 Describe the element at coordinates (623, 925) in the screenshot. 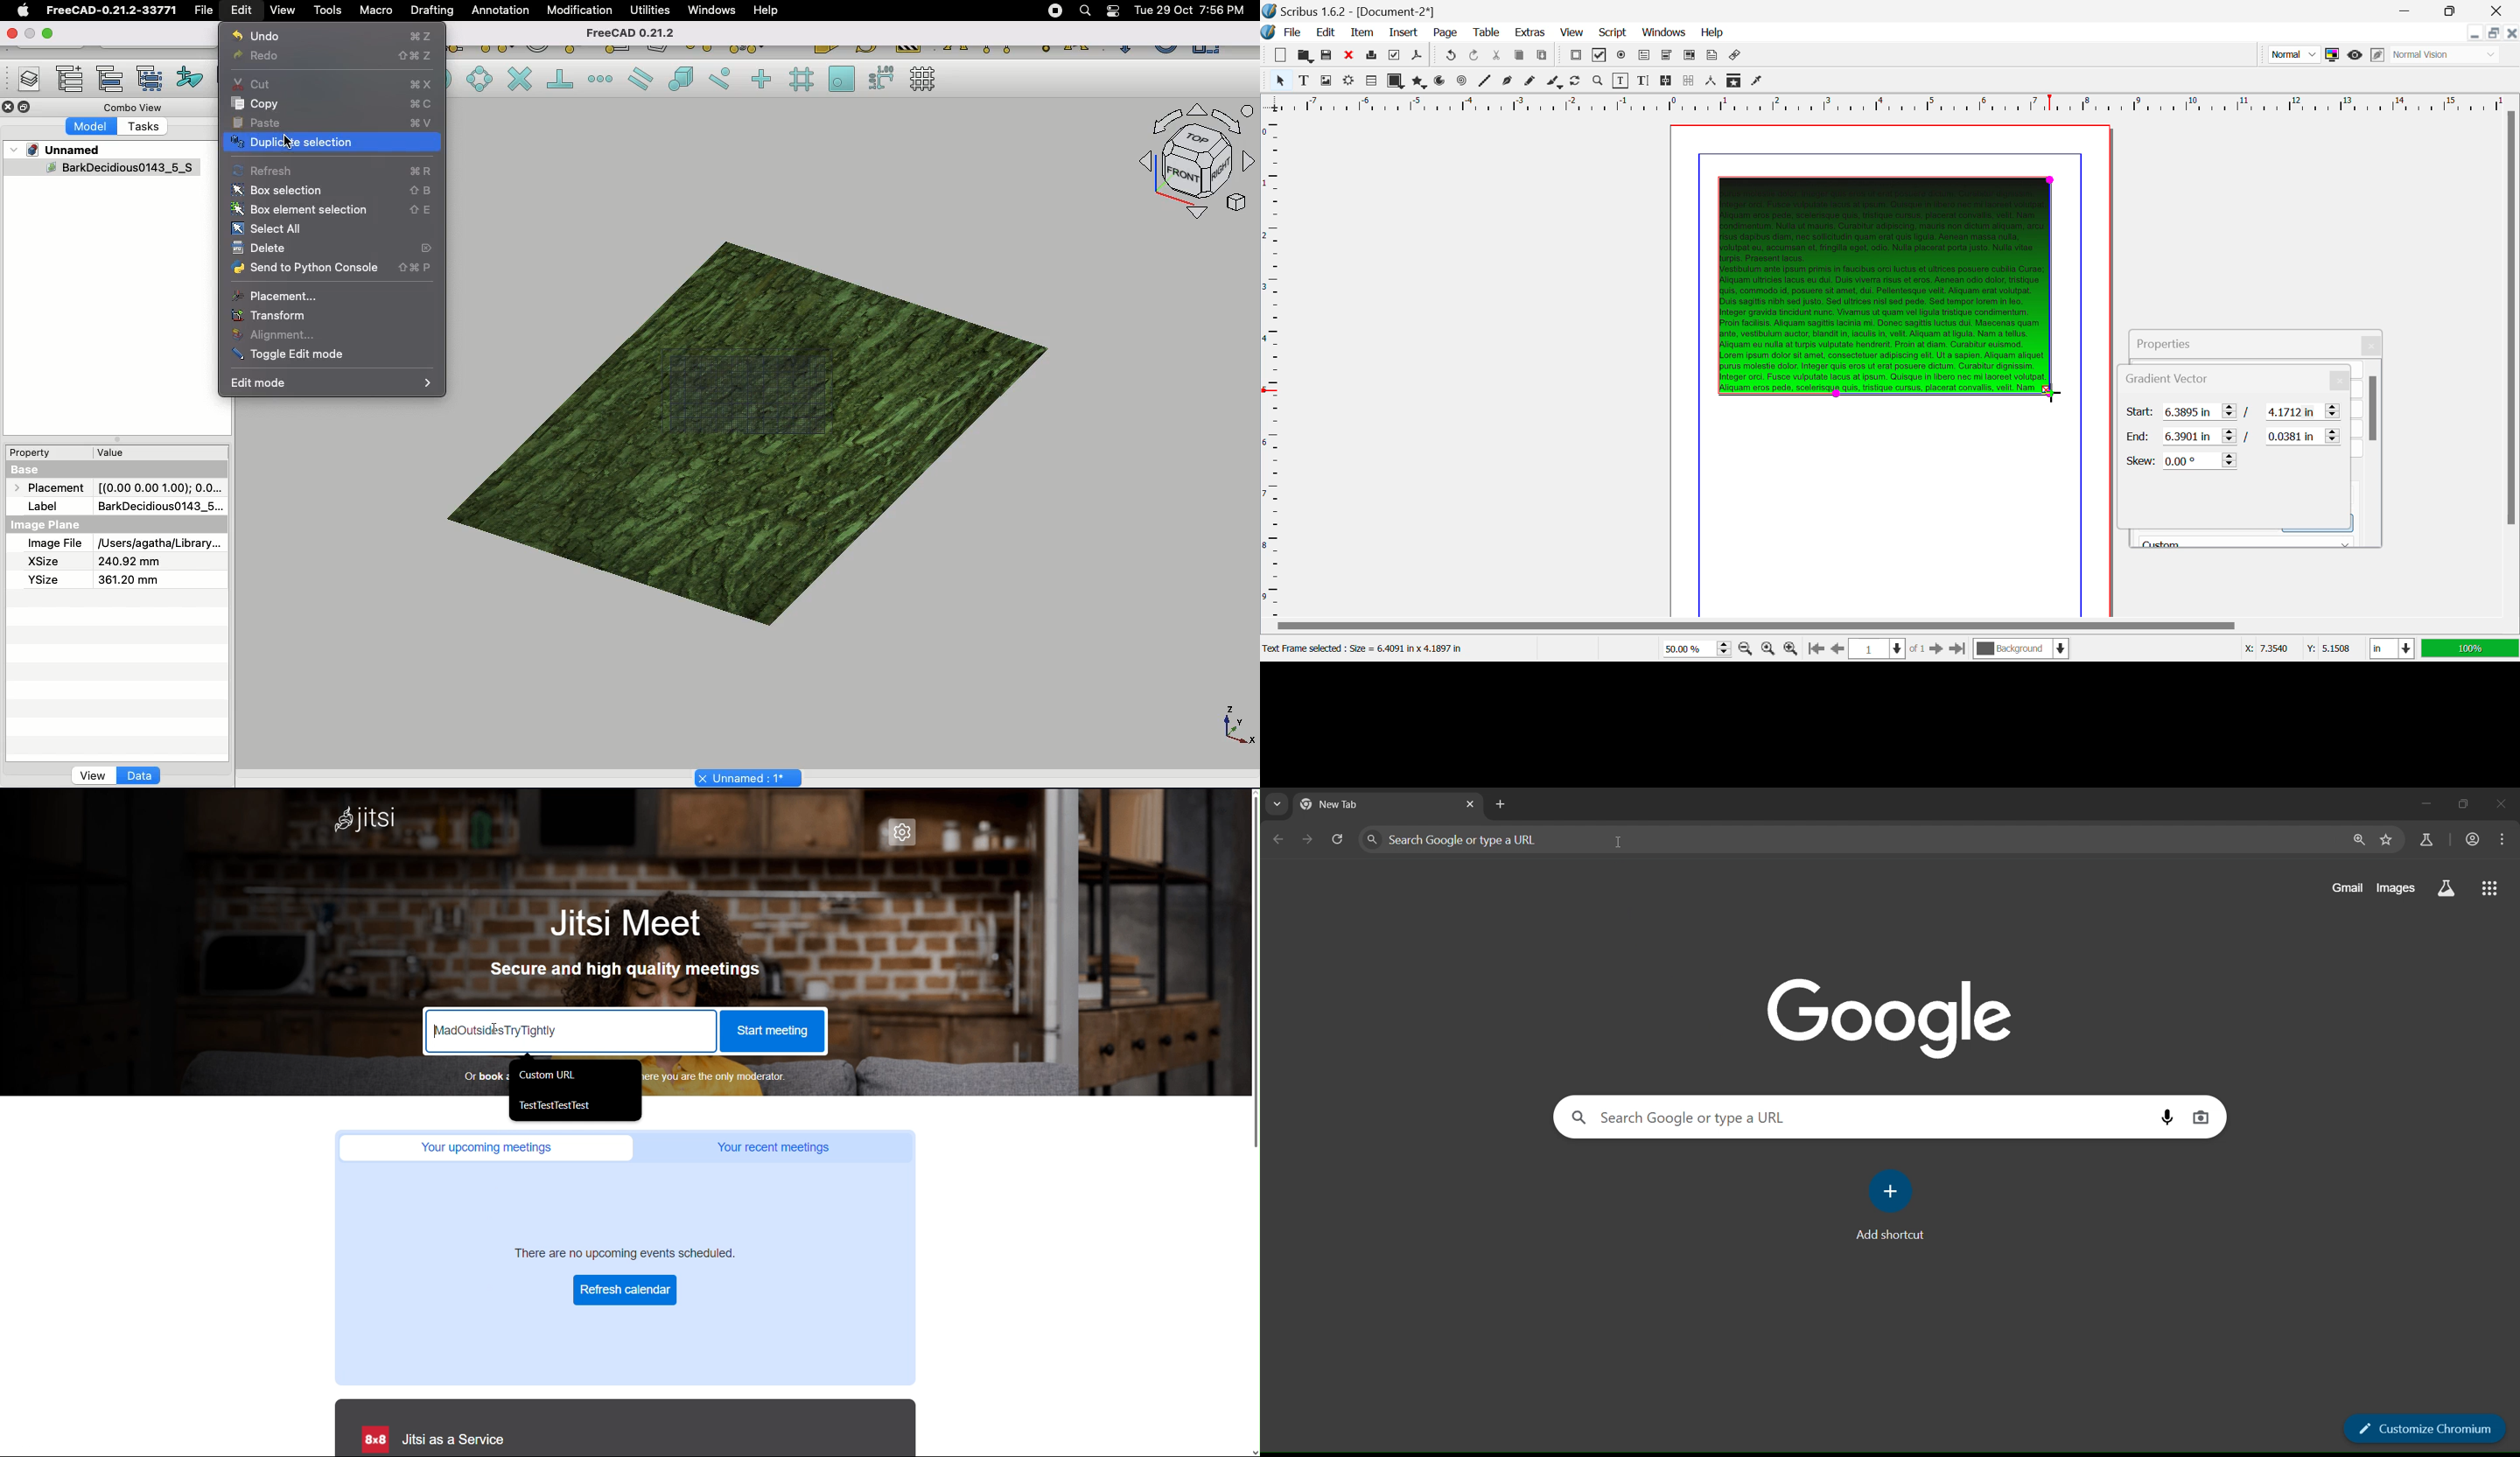

I see `Jitsi Meet` at that location.